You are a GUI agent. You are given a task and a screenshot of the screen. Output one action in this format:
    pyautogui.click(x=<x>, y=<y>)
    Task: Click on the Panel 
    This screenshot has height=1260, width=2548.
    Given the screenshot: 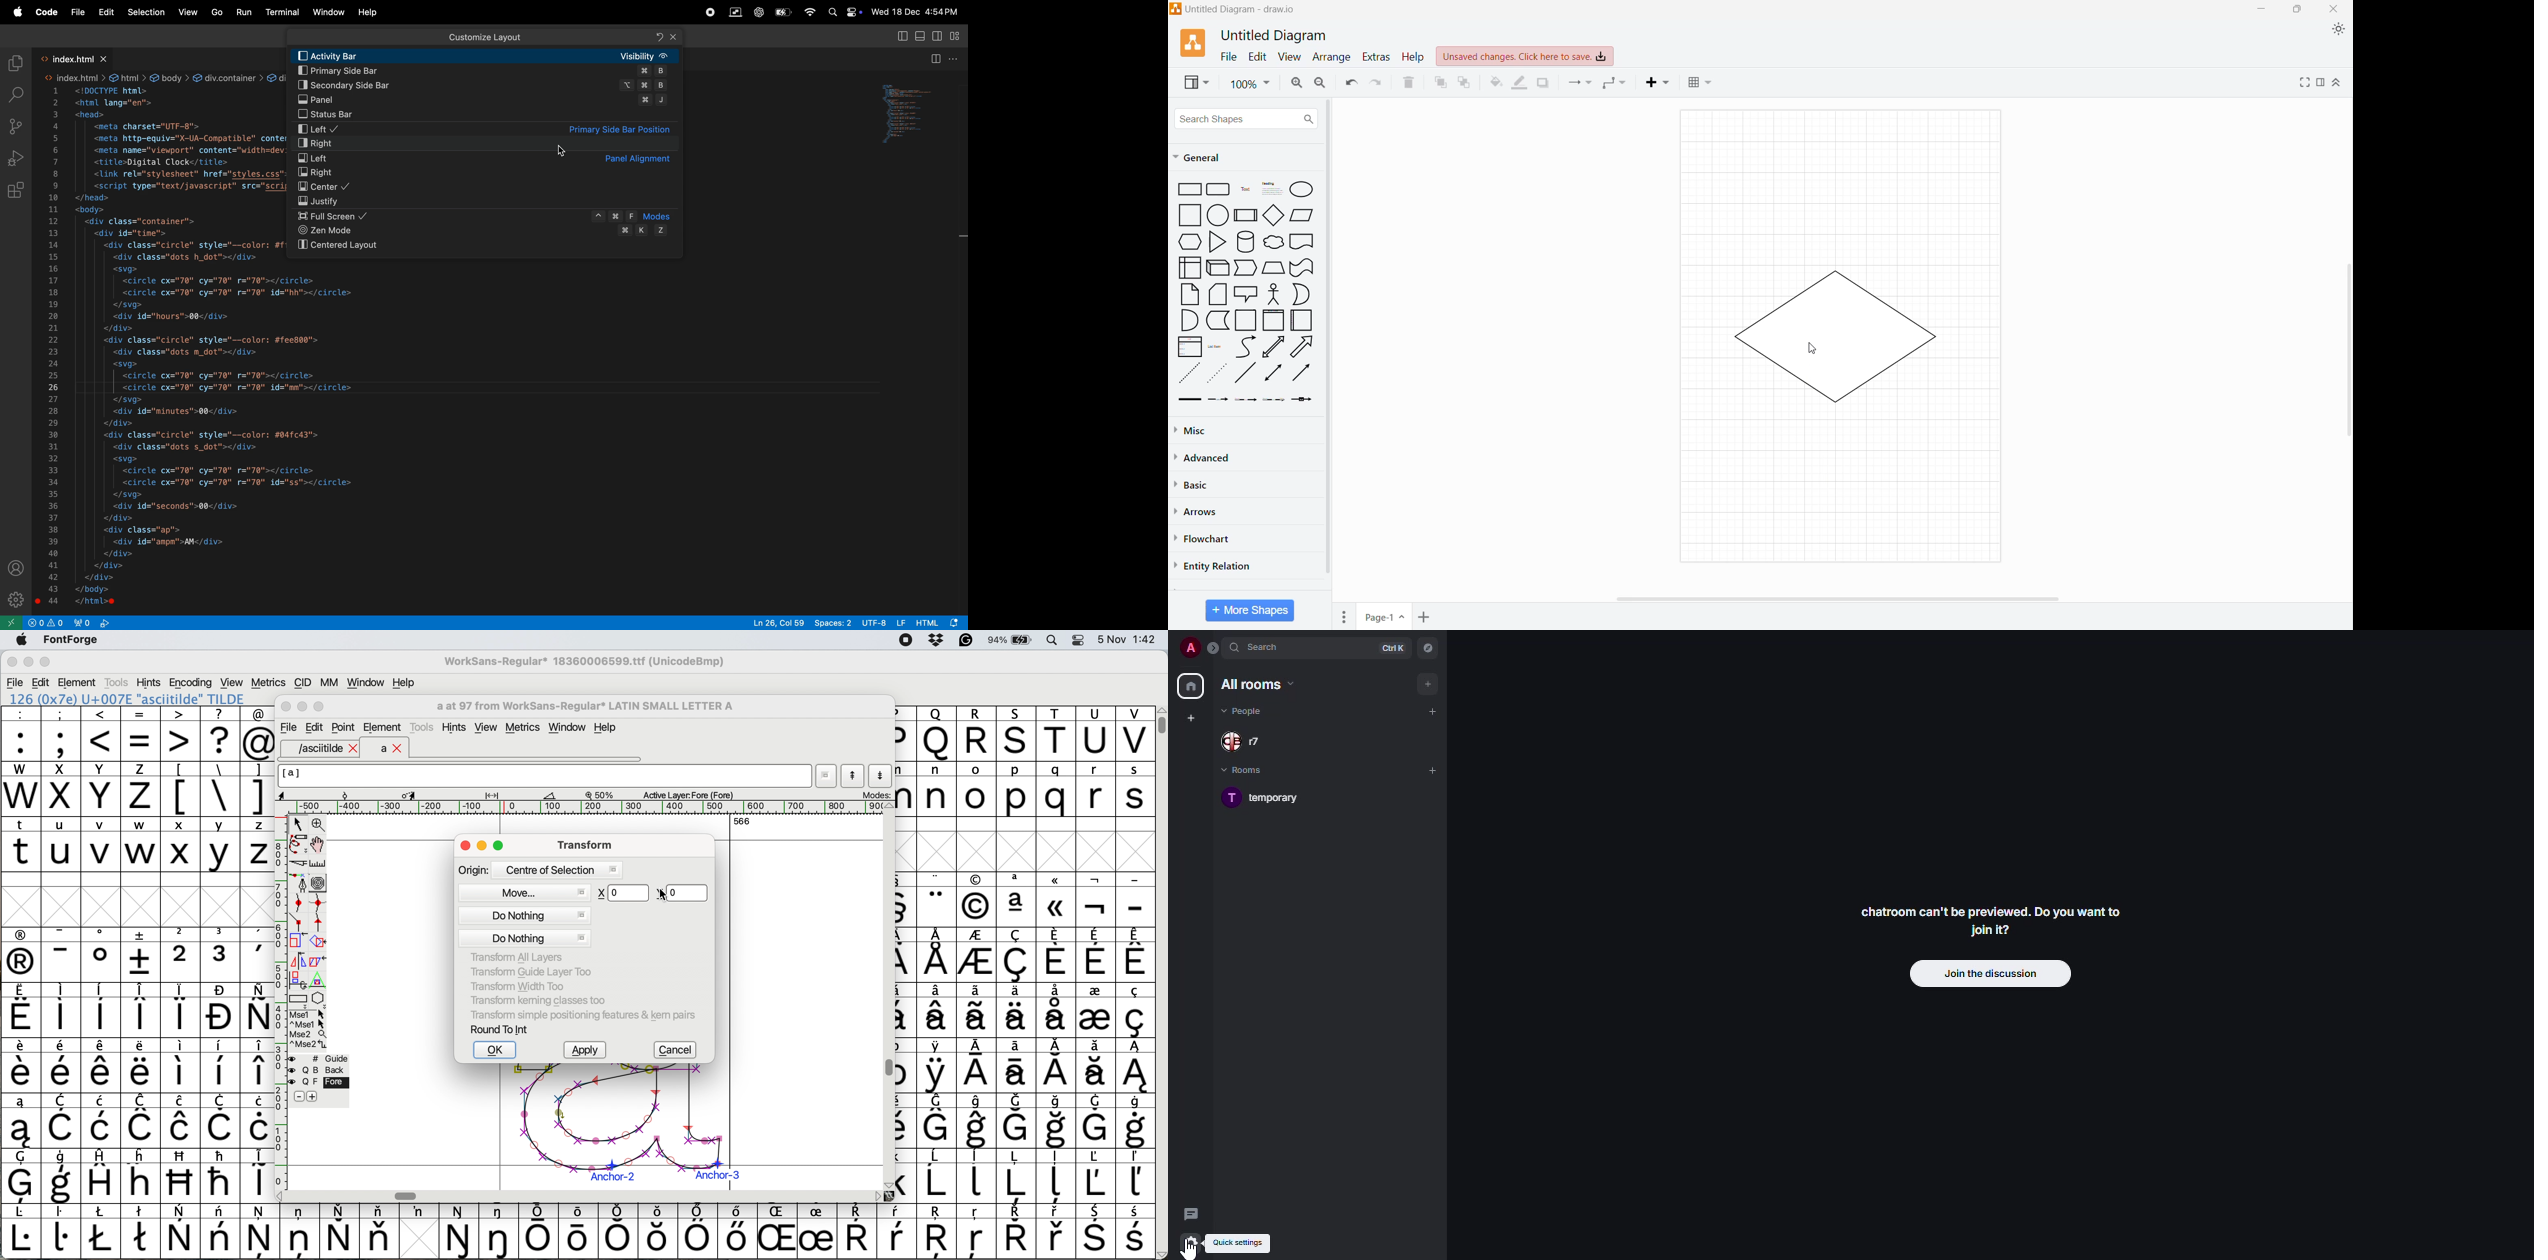 What is the action you would take?
    pyautogui.click(x=483, y=100)
    